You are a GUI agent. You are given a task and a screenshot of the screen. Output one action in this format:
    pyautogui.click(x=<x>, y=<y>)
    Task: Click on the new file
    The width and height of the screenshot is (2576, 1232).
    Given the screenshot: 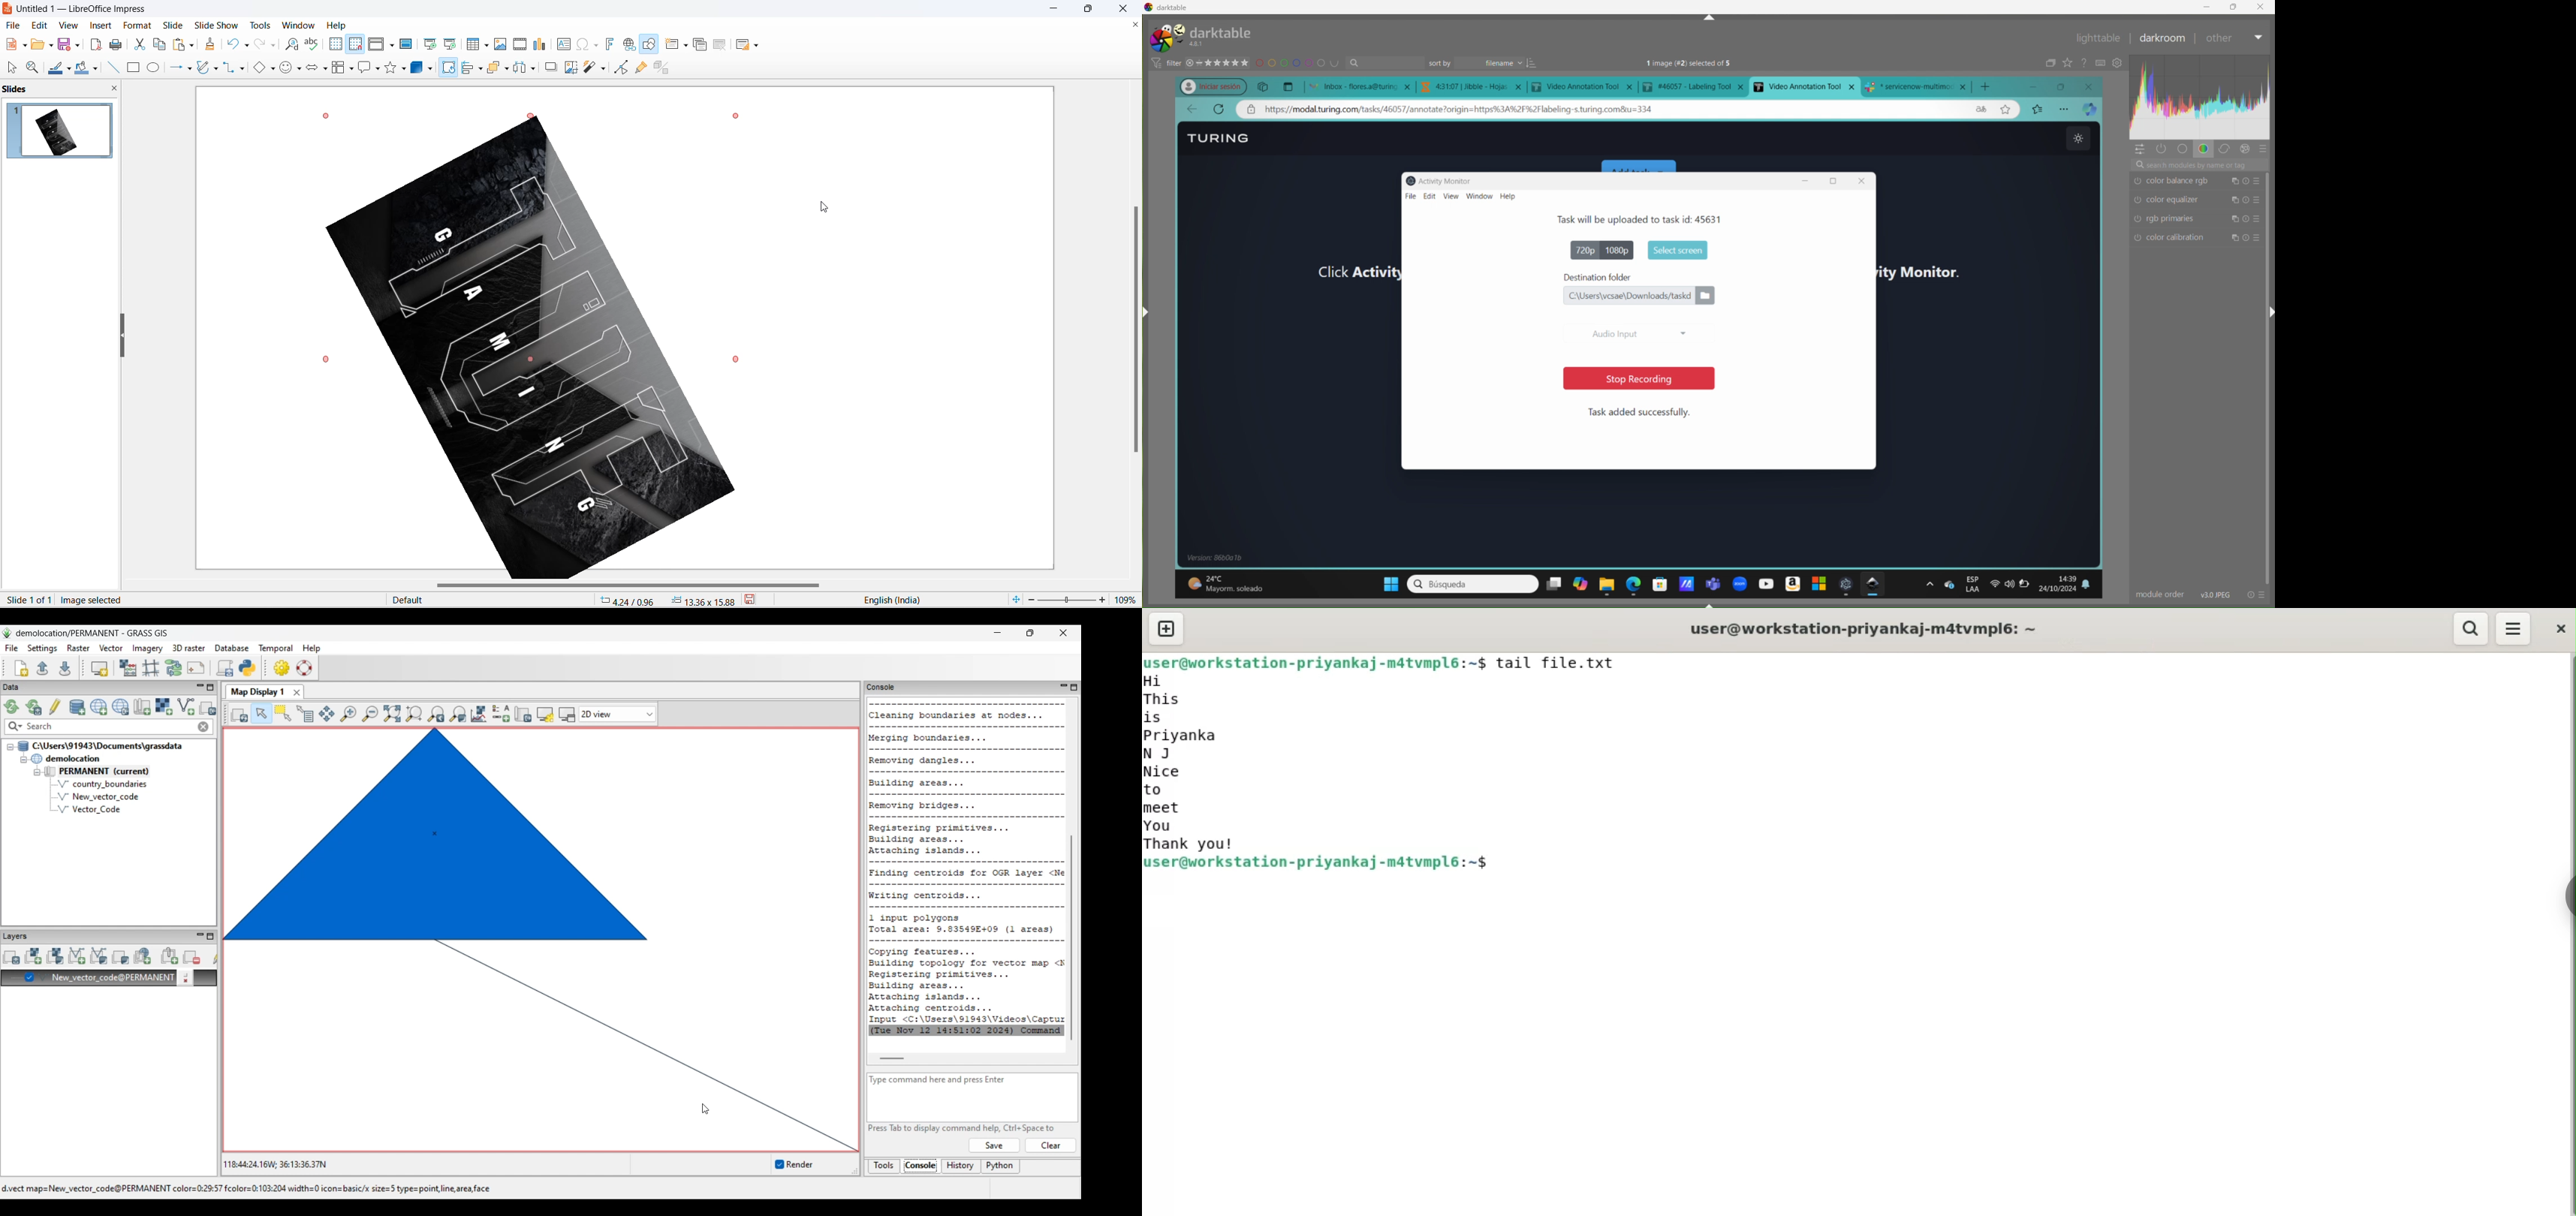 What is the action you would take?
    pyautogui.click(x=11, y=45)
    